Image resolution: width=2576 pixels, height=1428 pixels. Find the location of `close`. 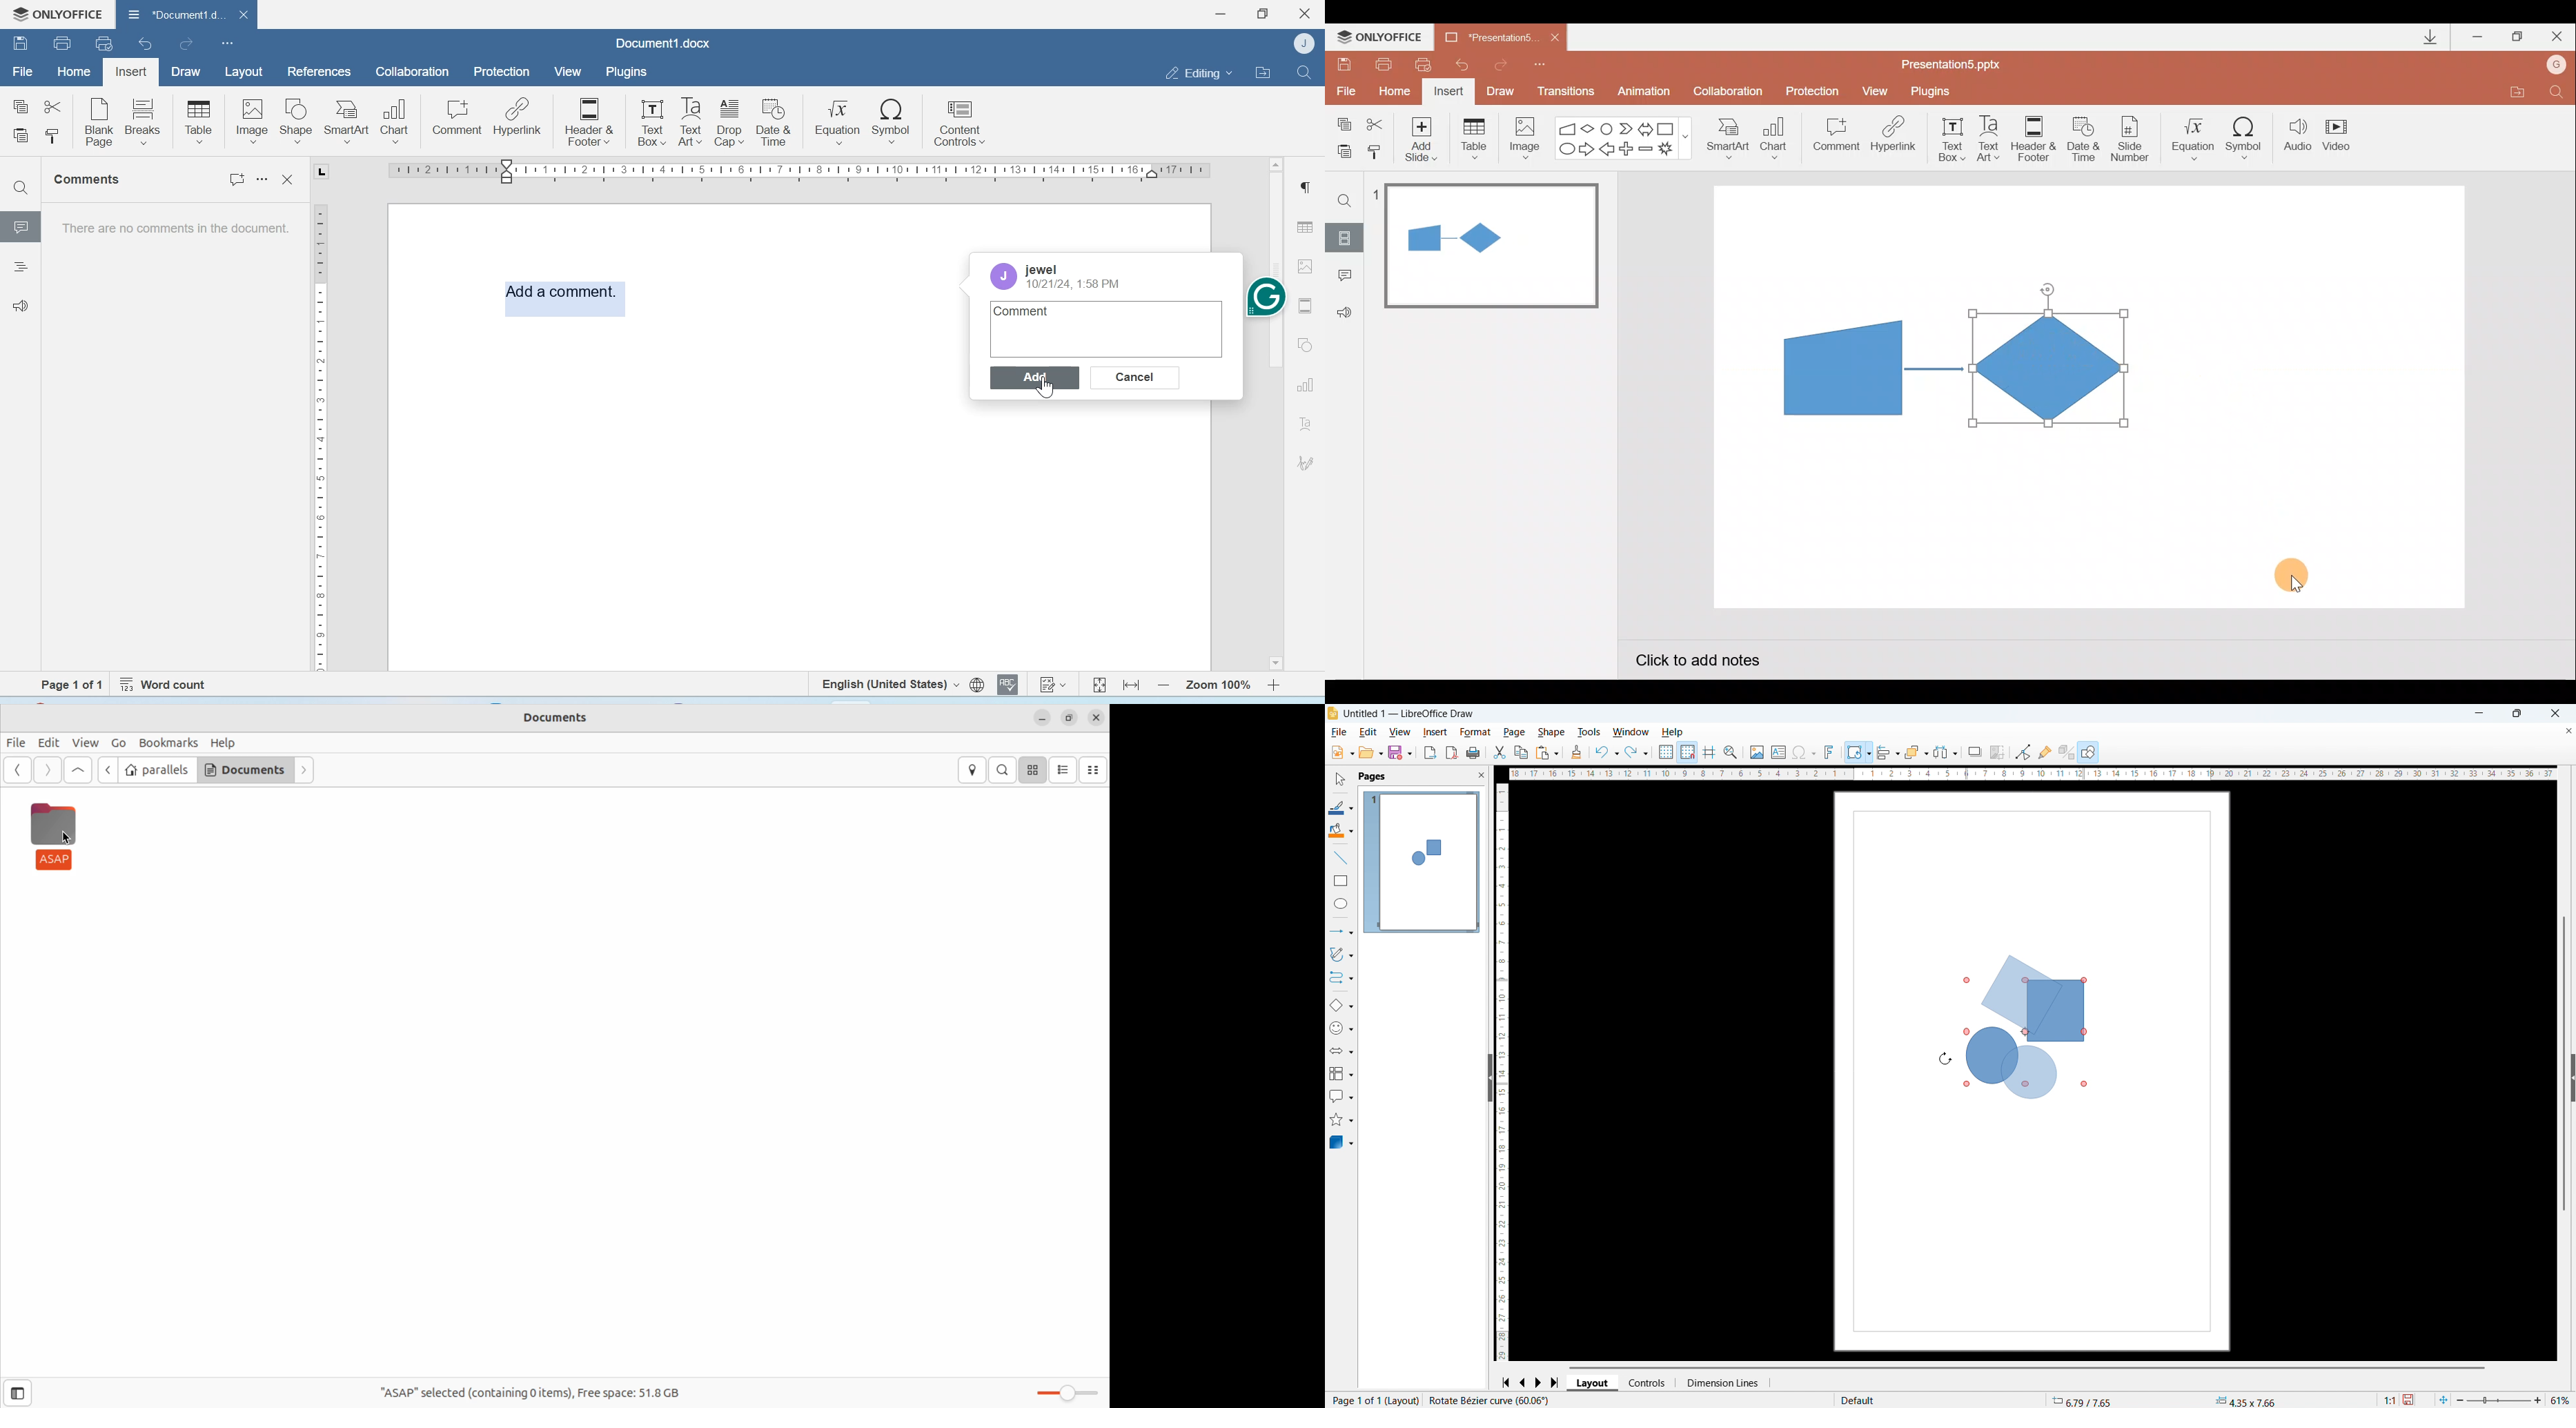

close is located at coordinates (1096, 718).